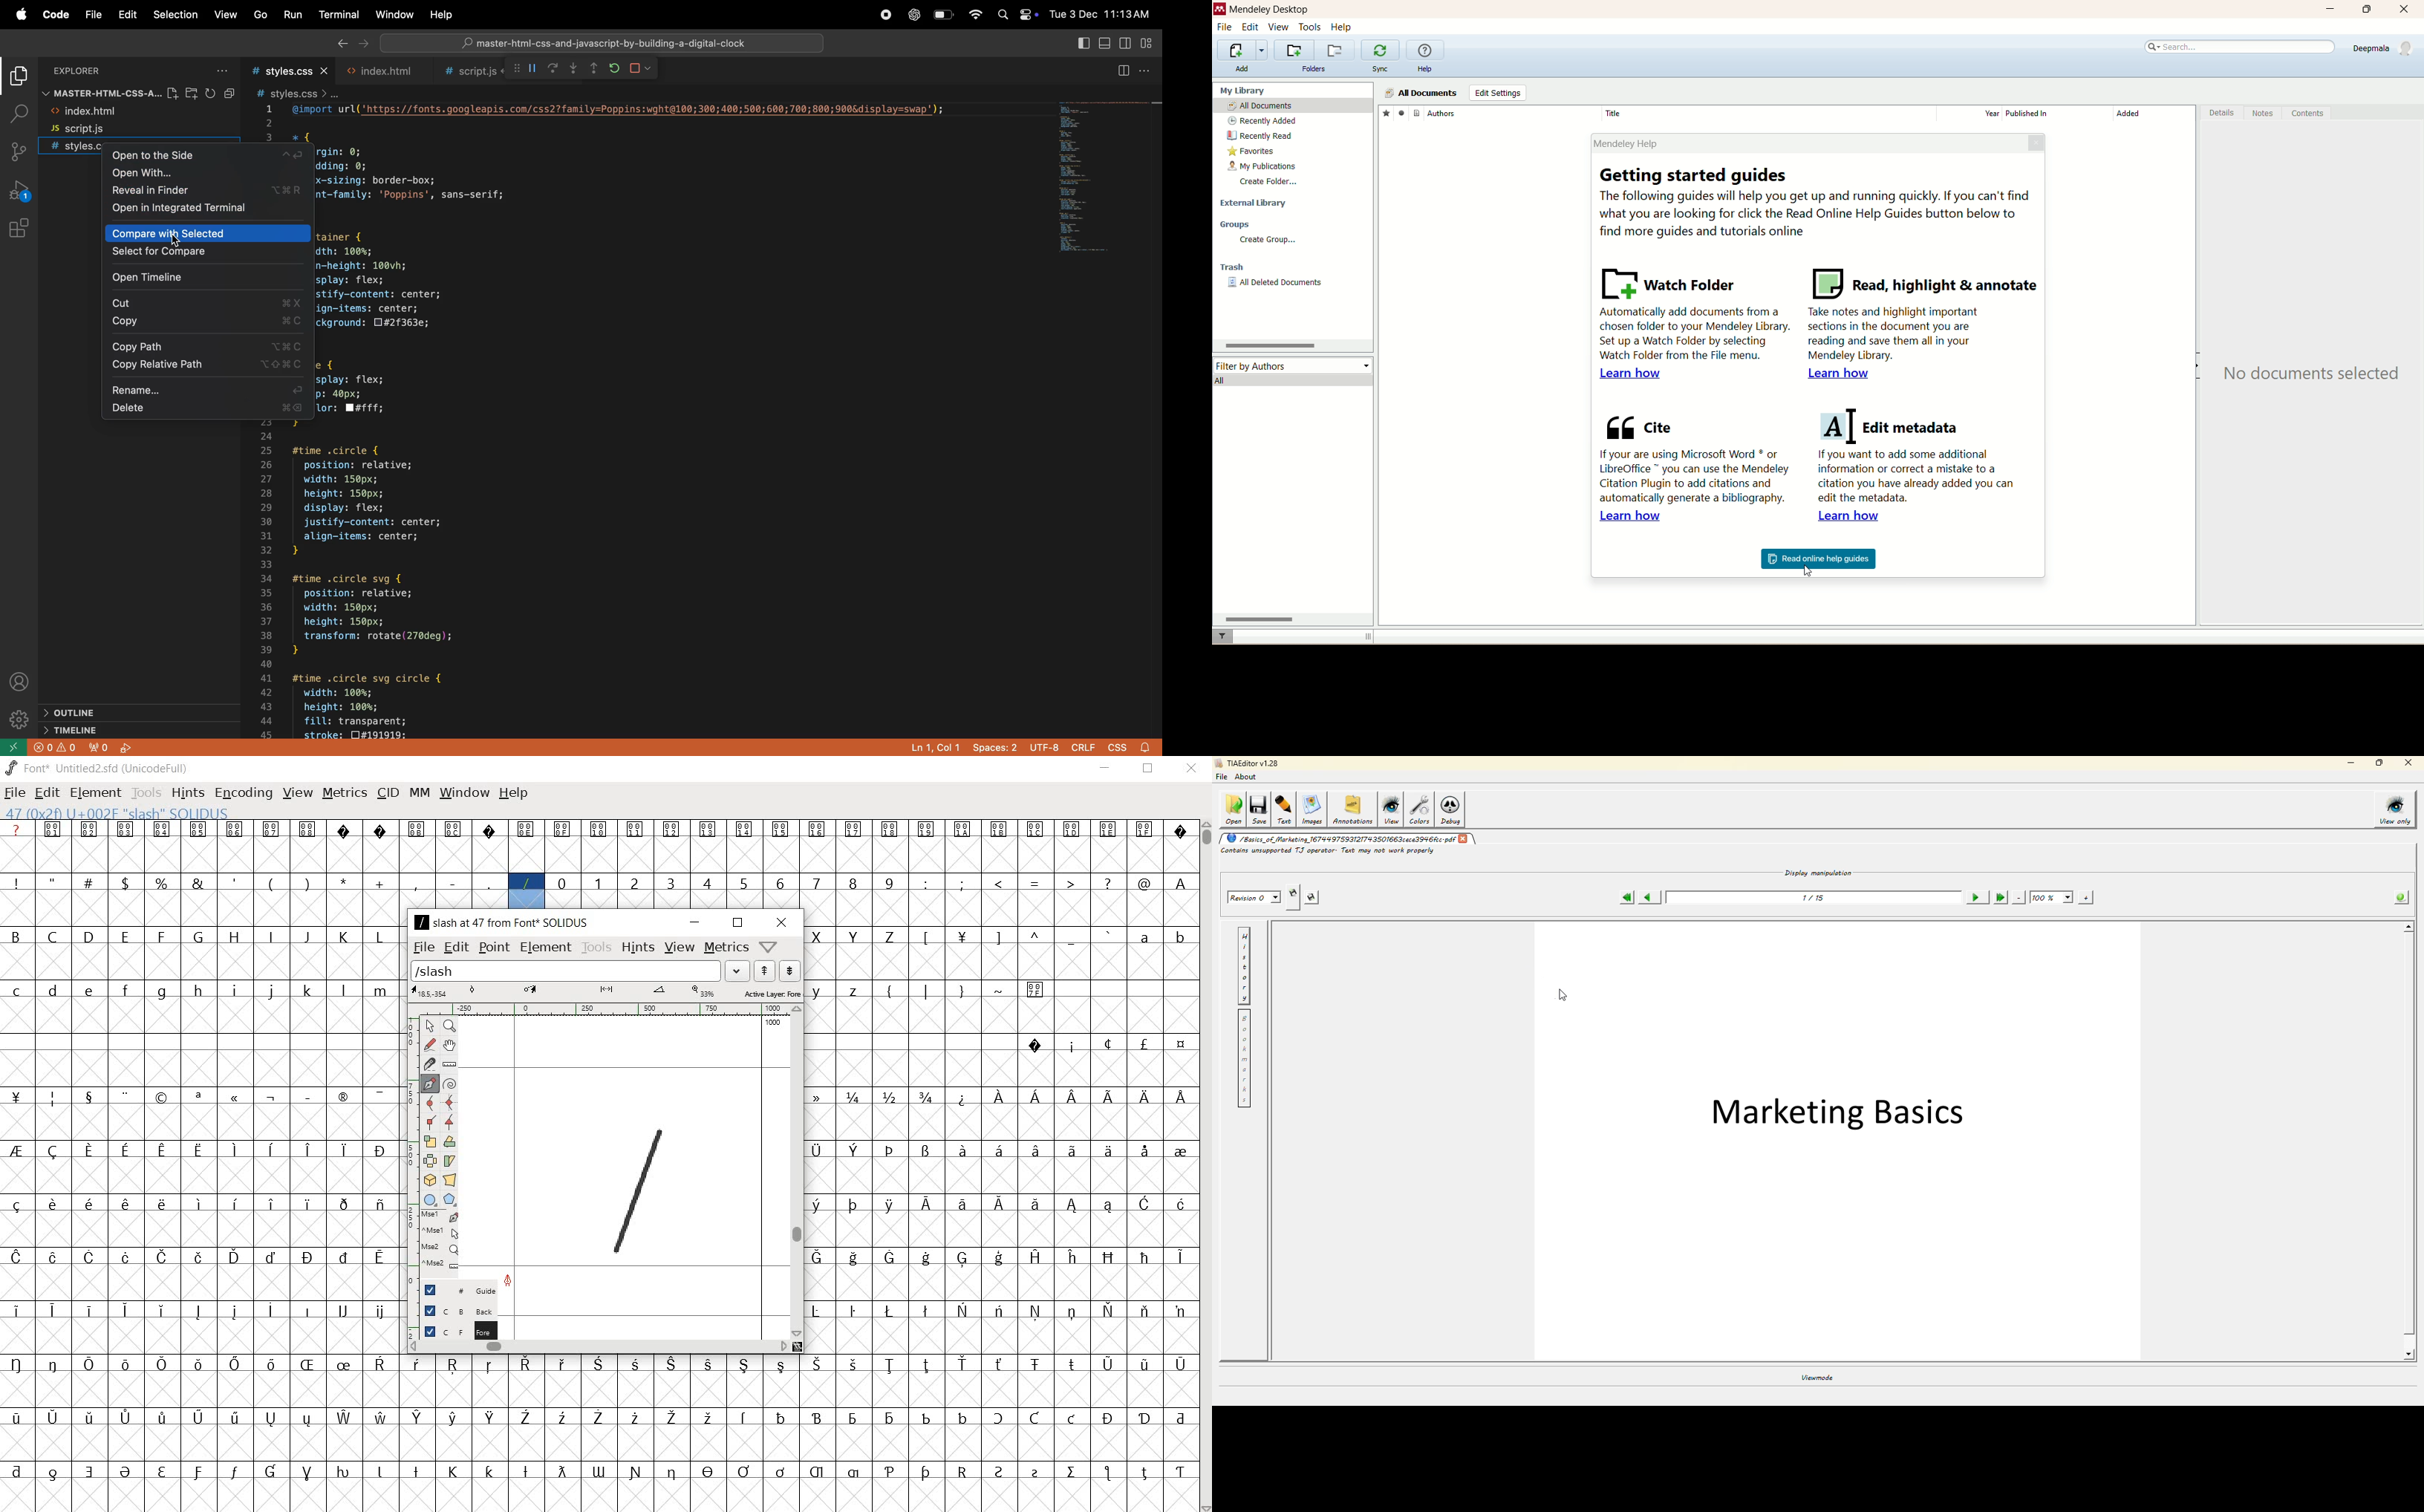  Describe the element at coordinates (1108, 177) in the screenshot. I see `preview window` at that location.